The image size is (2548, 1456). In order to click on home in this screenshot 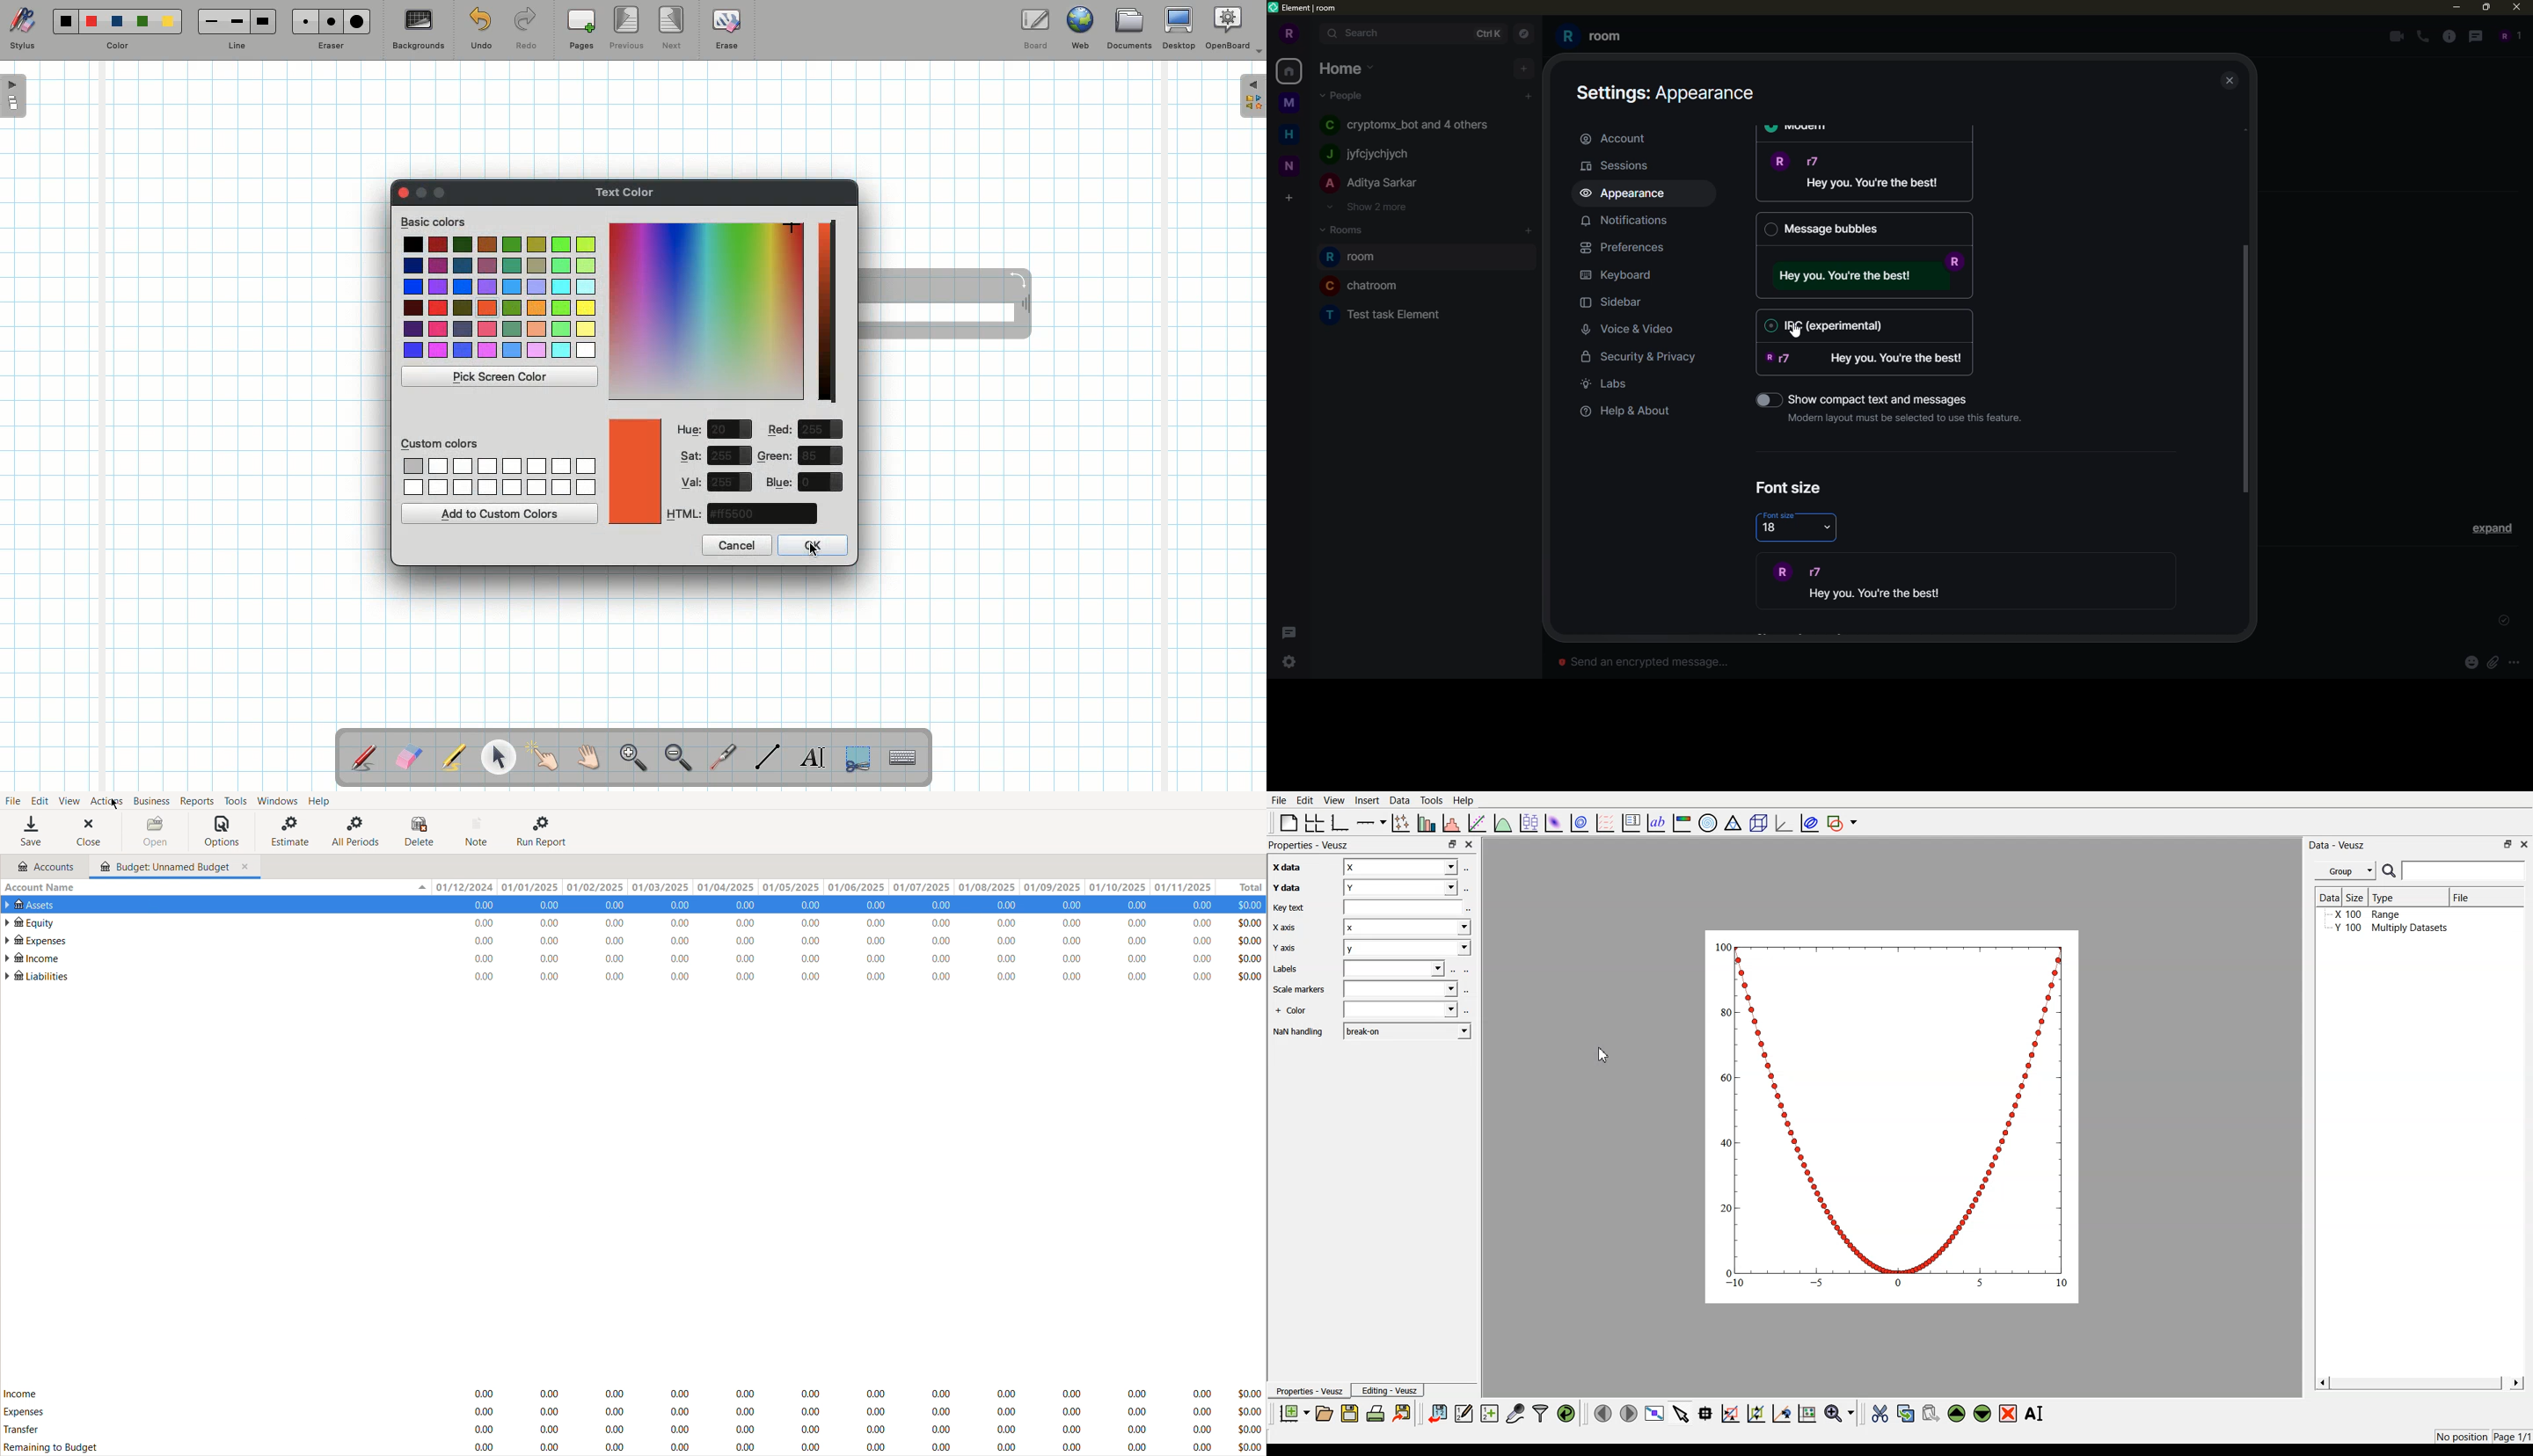, I will do `click(1292, 71)`.